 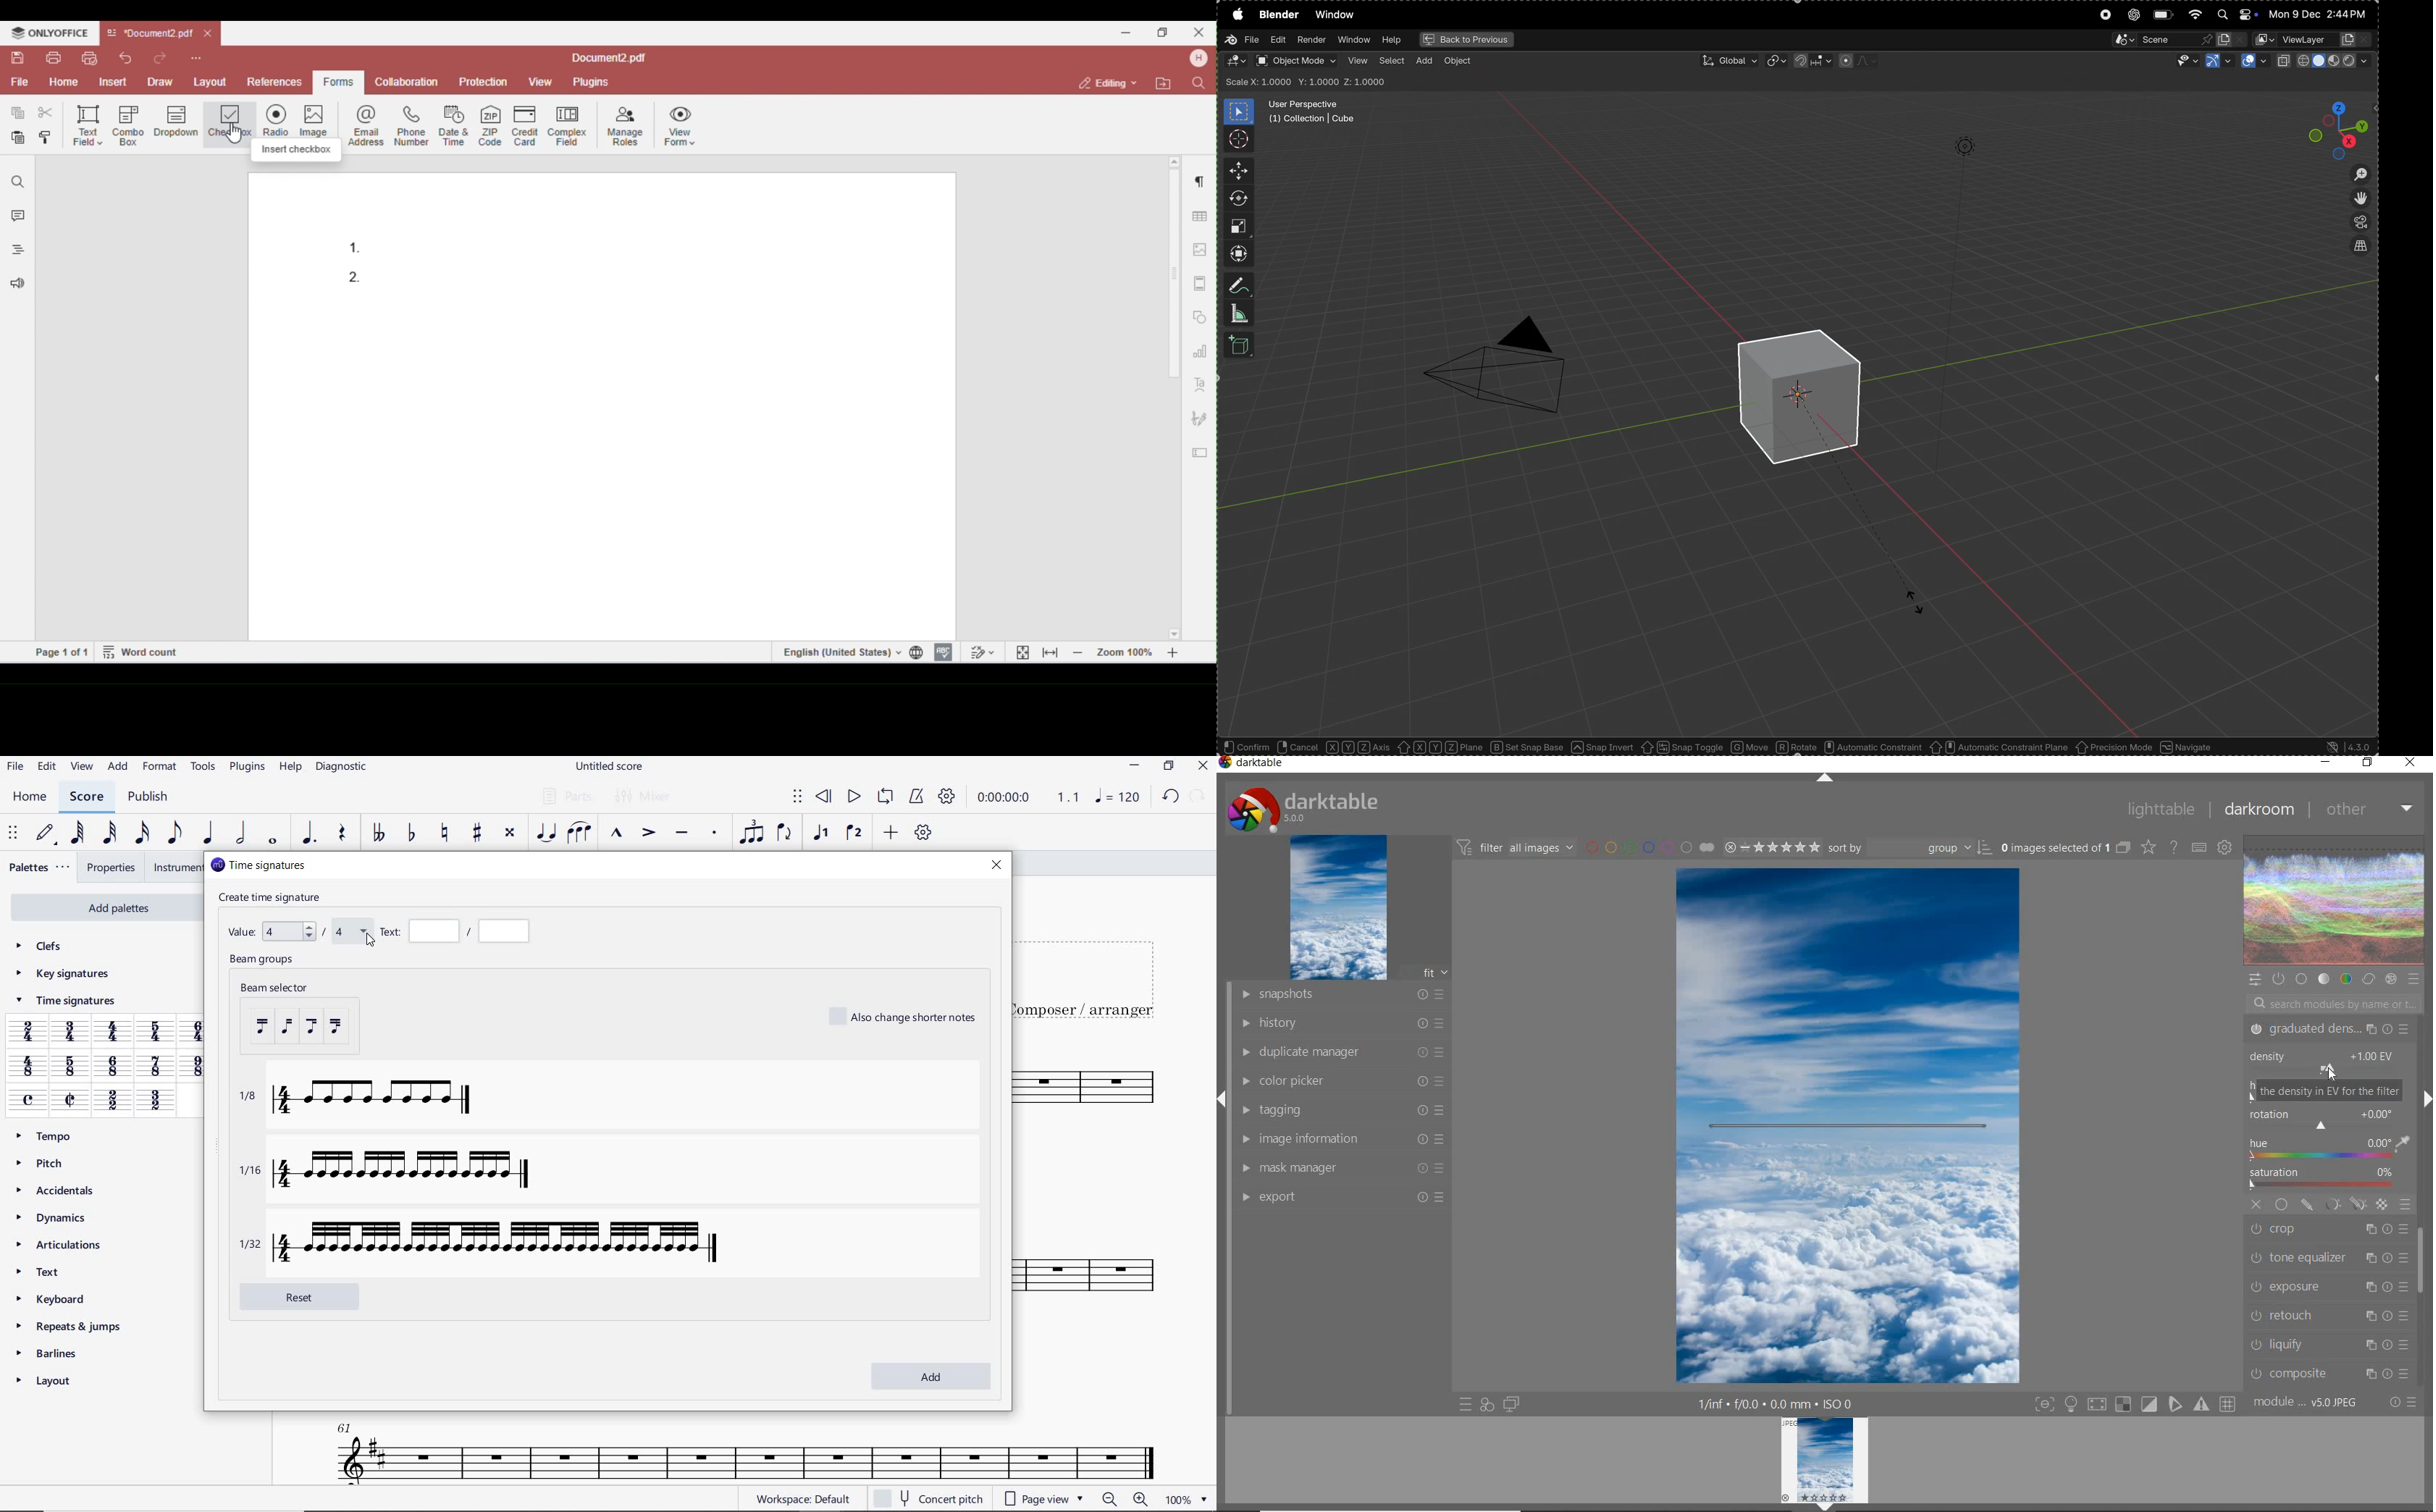 I want to click on FILE, so click(x=15, y=768).